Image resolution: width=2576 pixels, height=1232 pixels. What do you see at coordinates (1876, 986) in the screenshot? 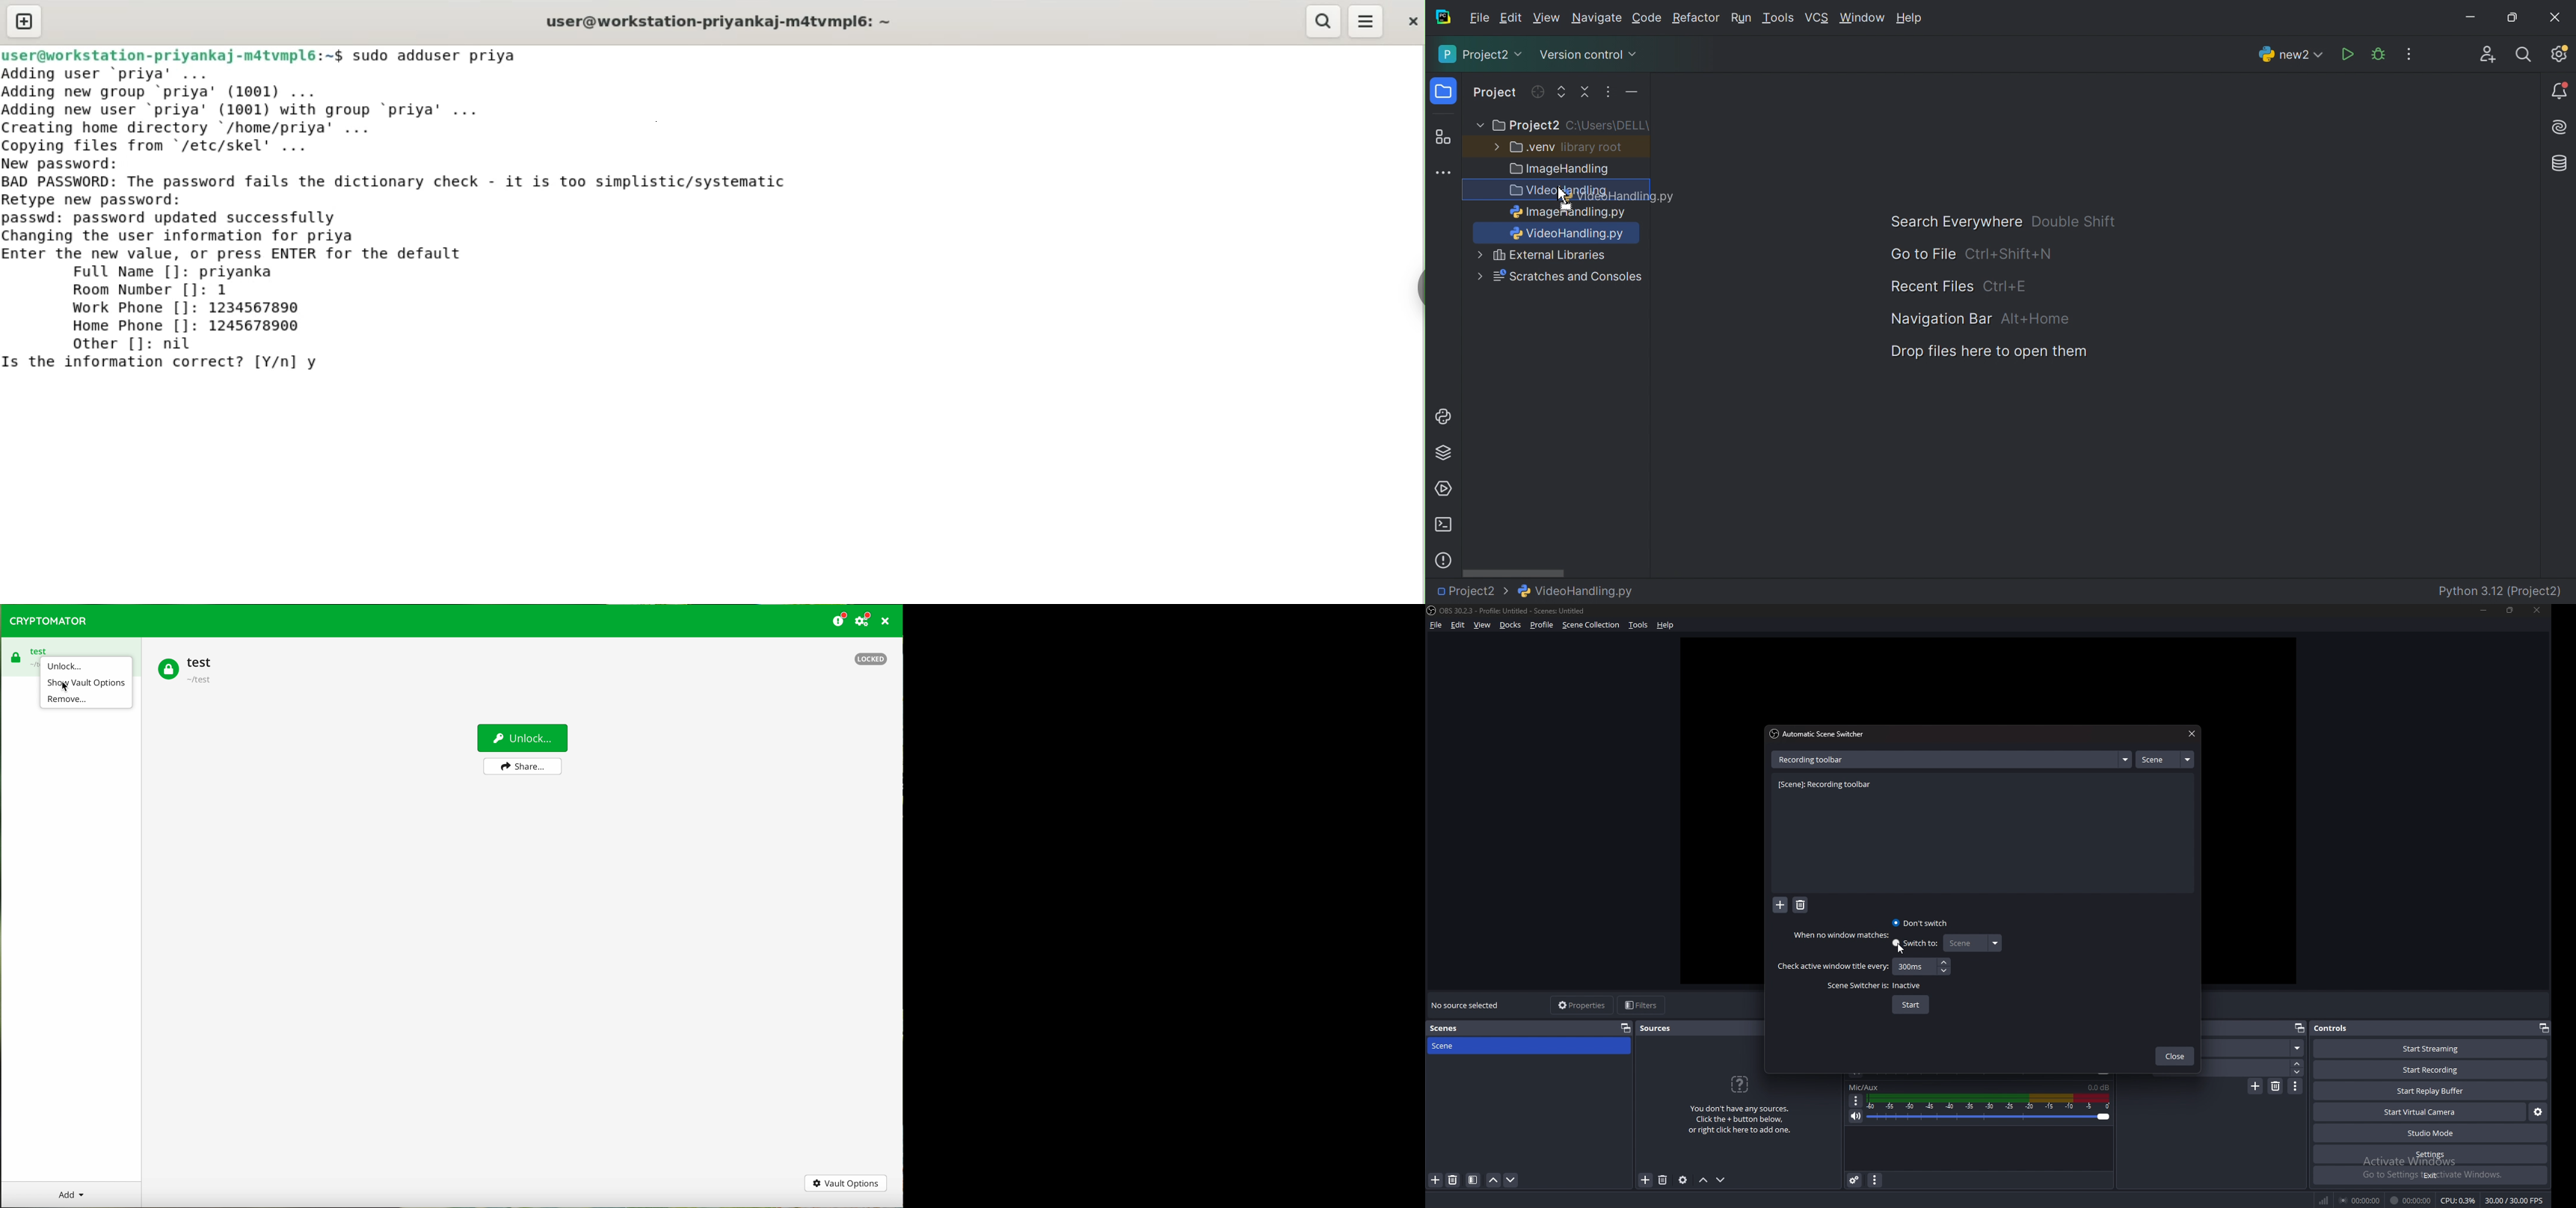
I see `scene swithcer is: inactive` at bounding box center [1876, 986].